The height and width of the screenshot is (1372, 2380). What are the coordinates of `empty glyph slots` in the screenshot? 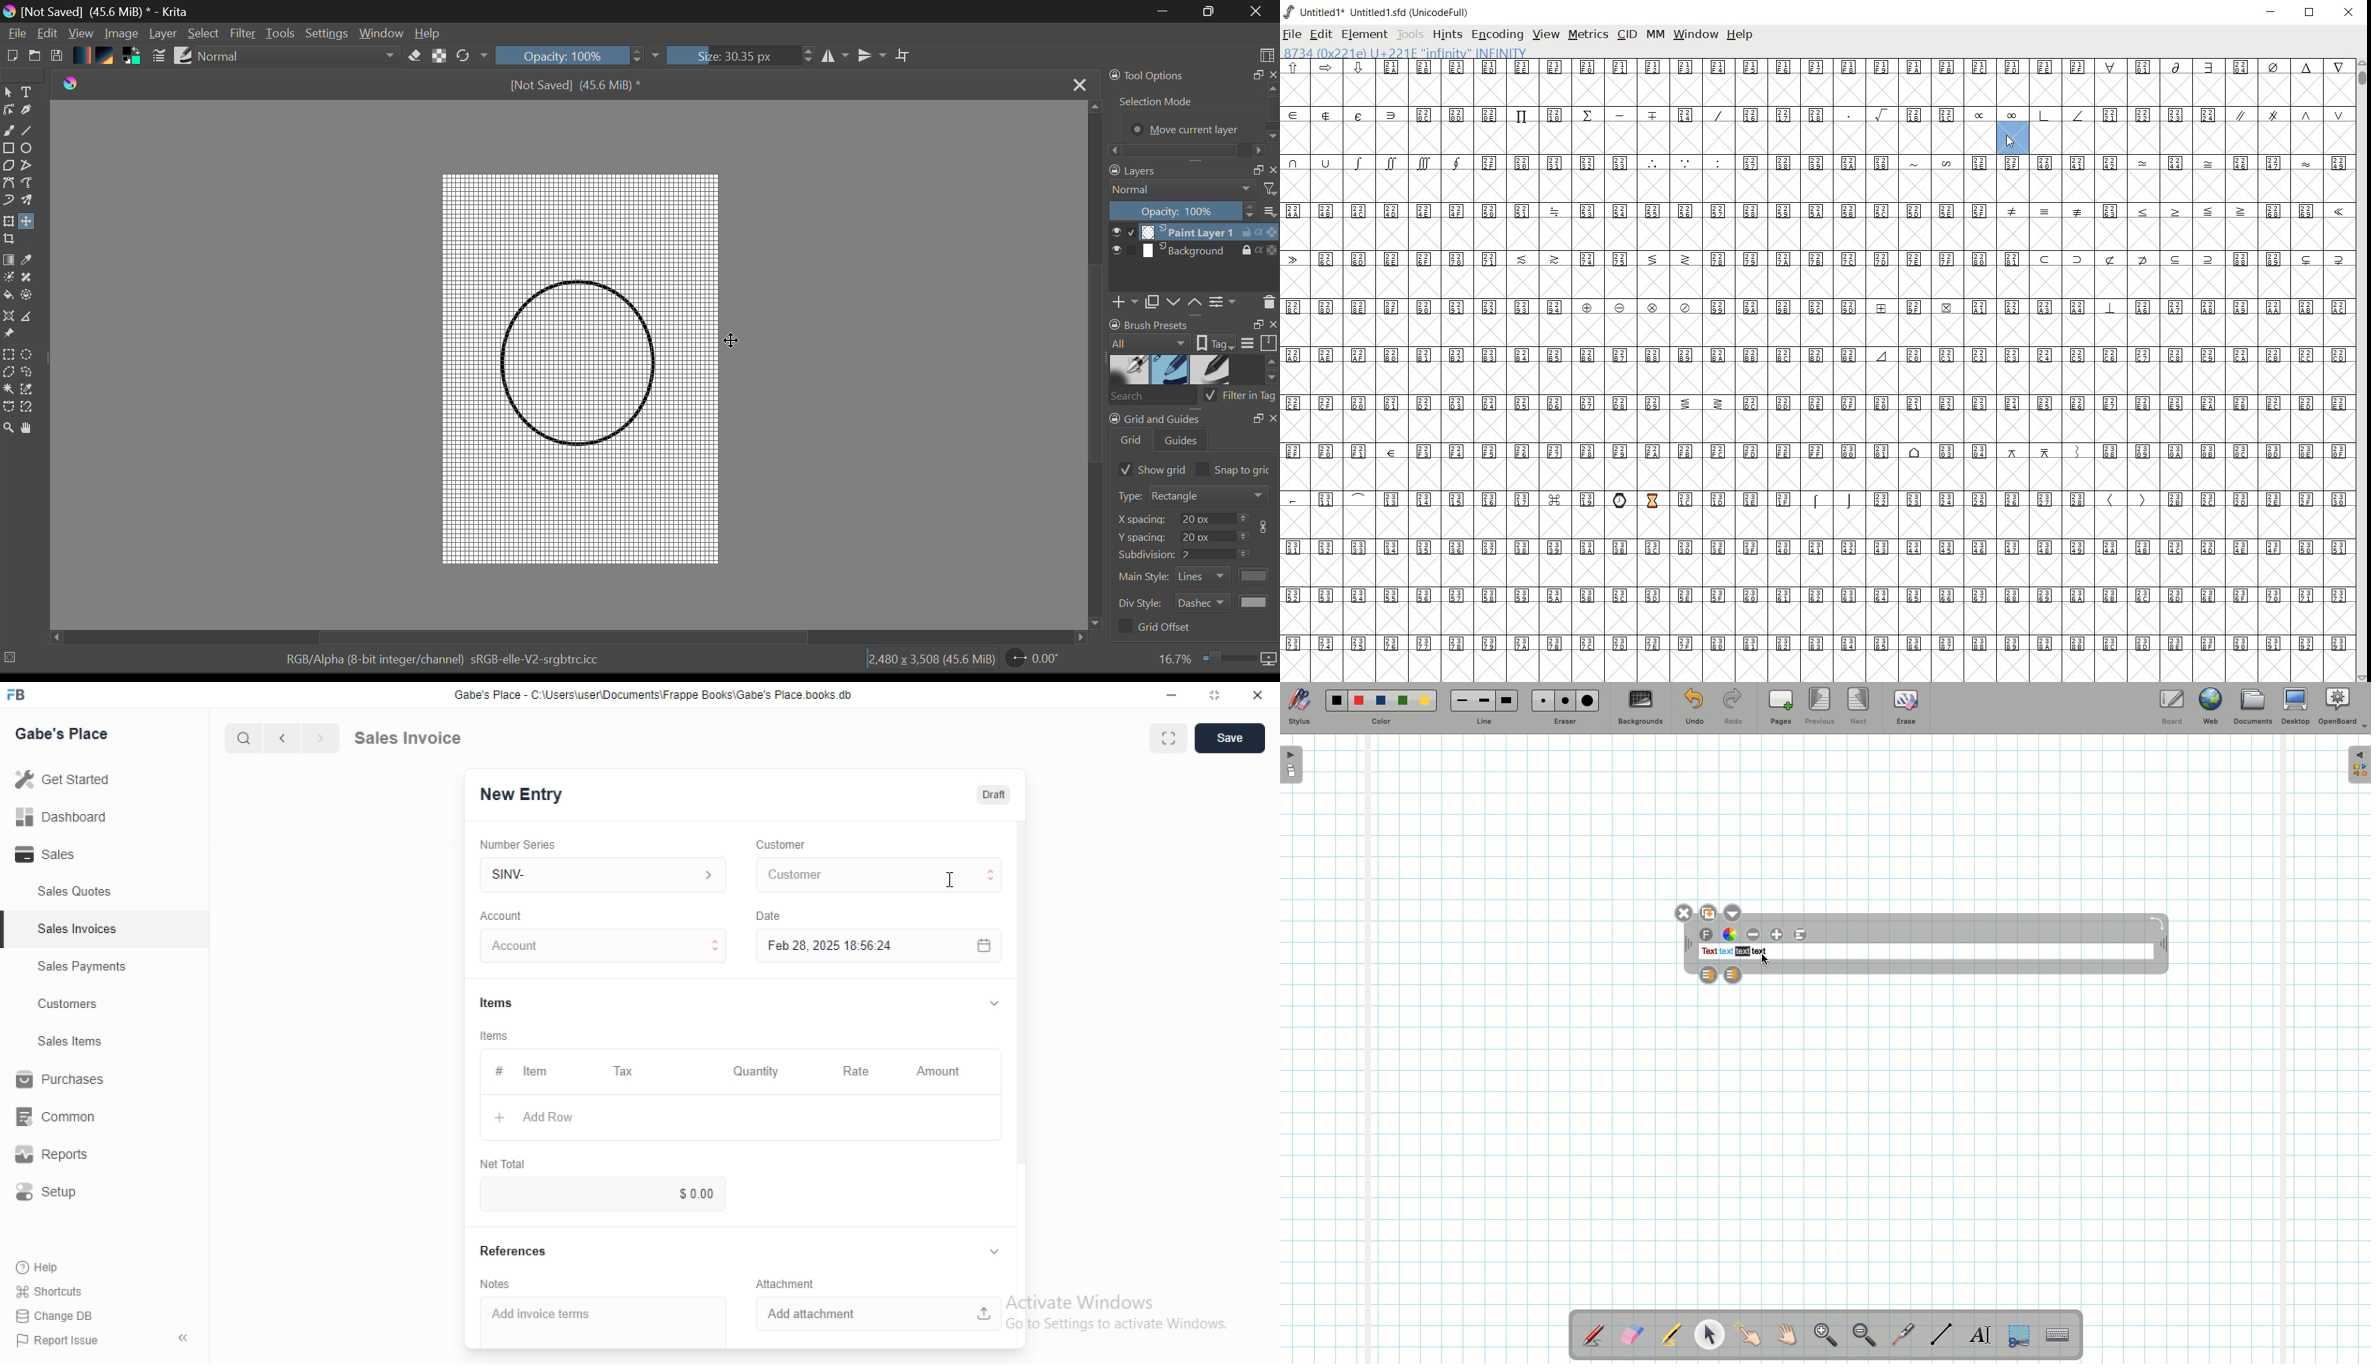 It's located at (1820, 522).